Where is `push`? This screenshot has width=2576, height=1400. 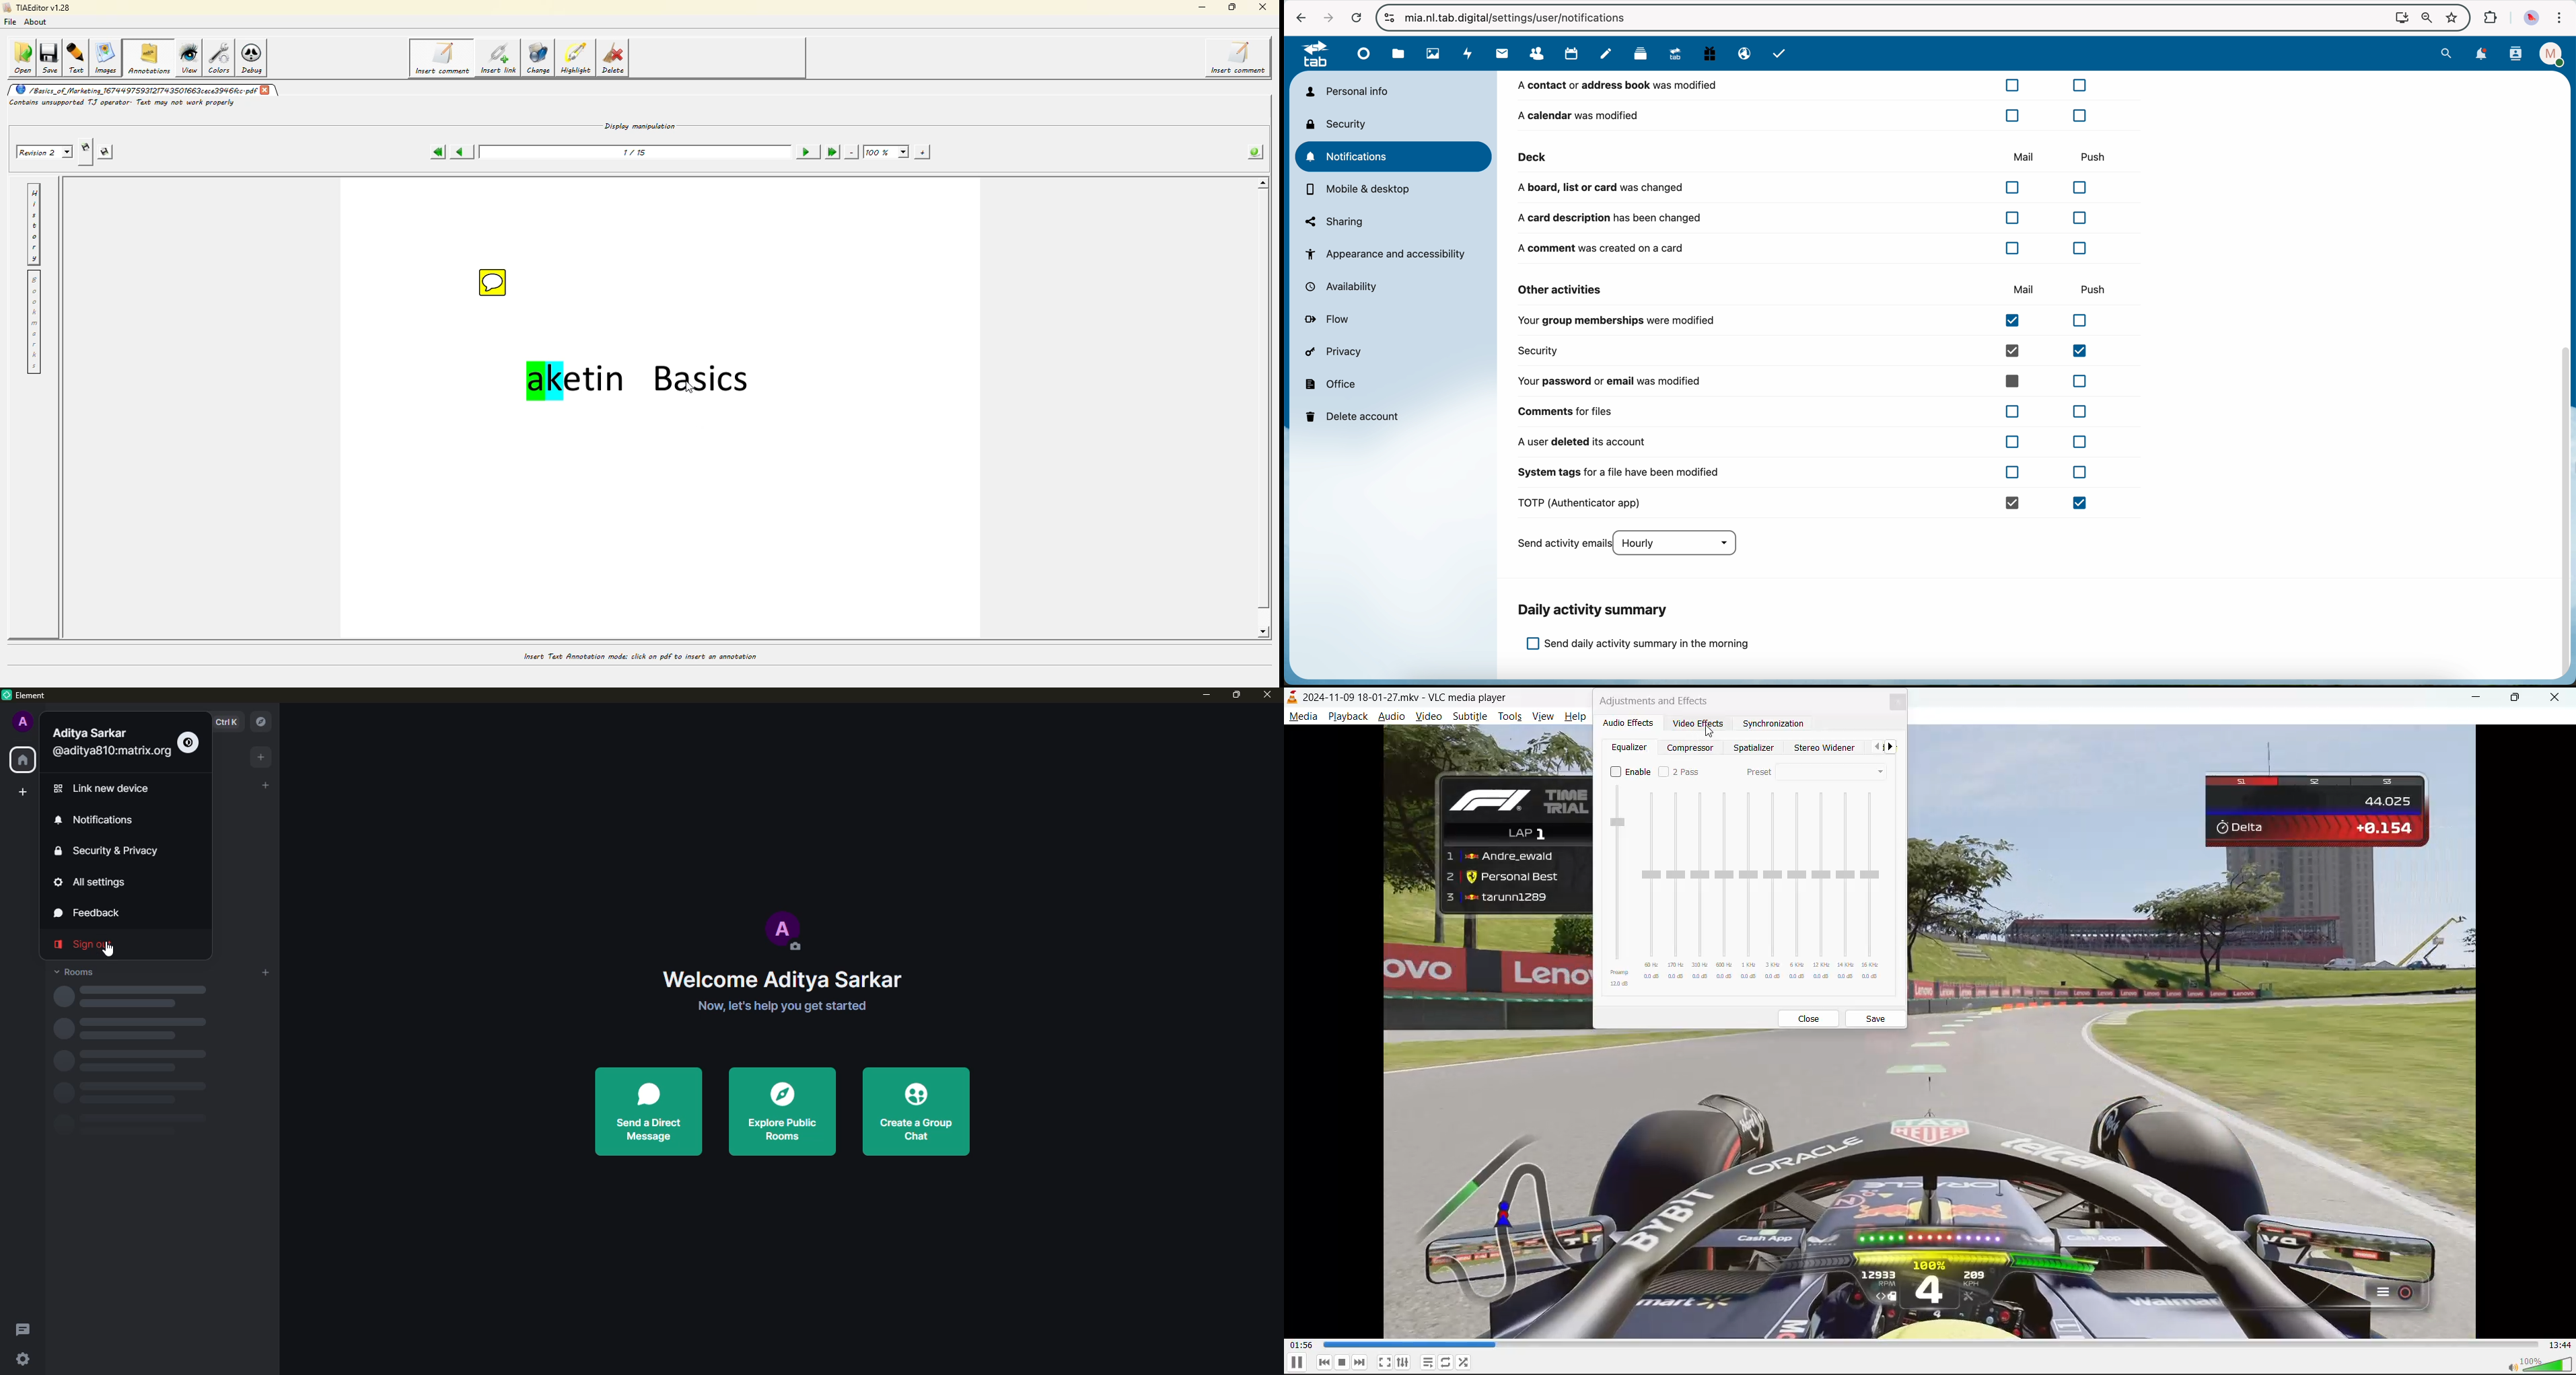 push is located at coordinates (2092, 153).